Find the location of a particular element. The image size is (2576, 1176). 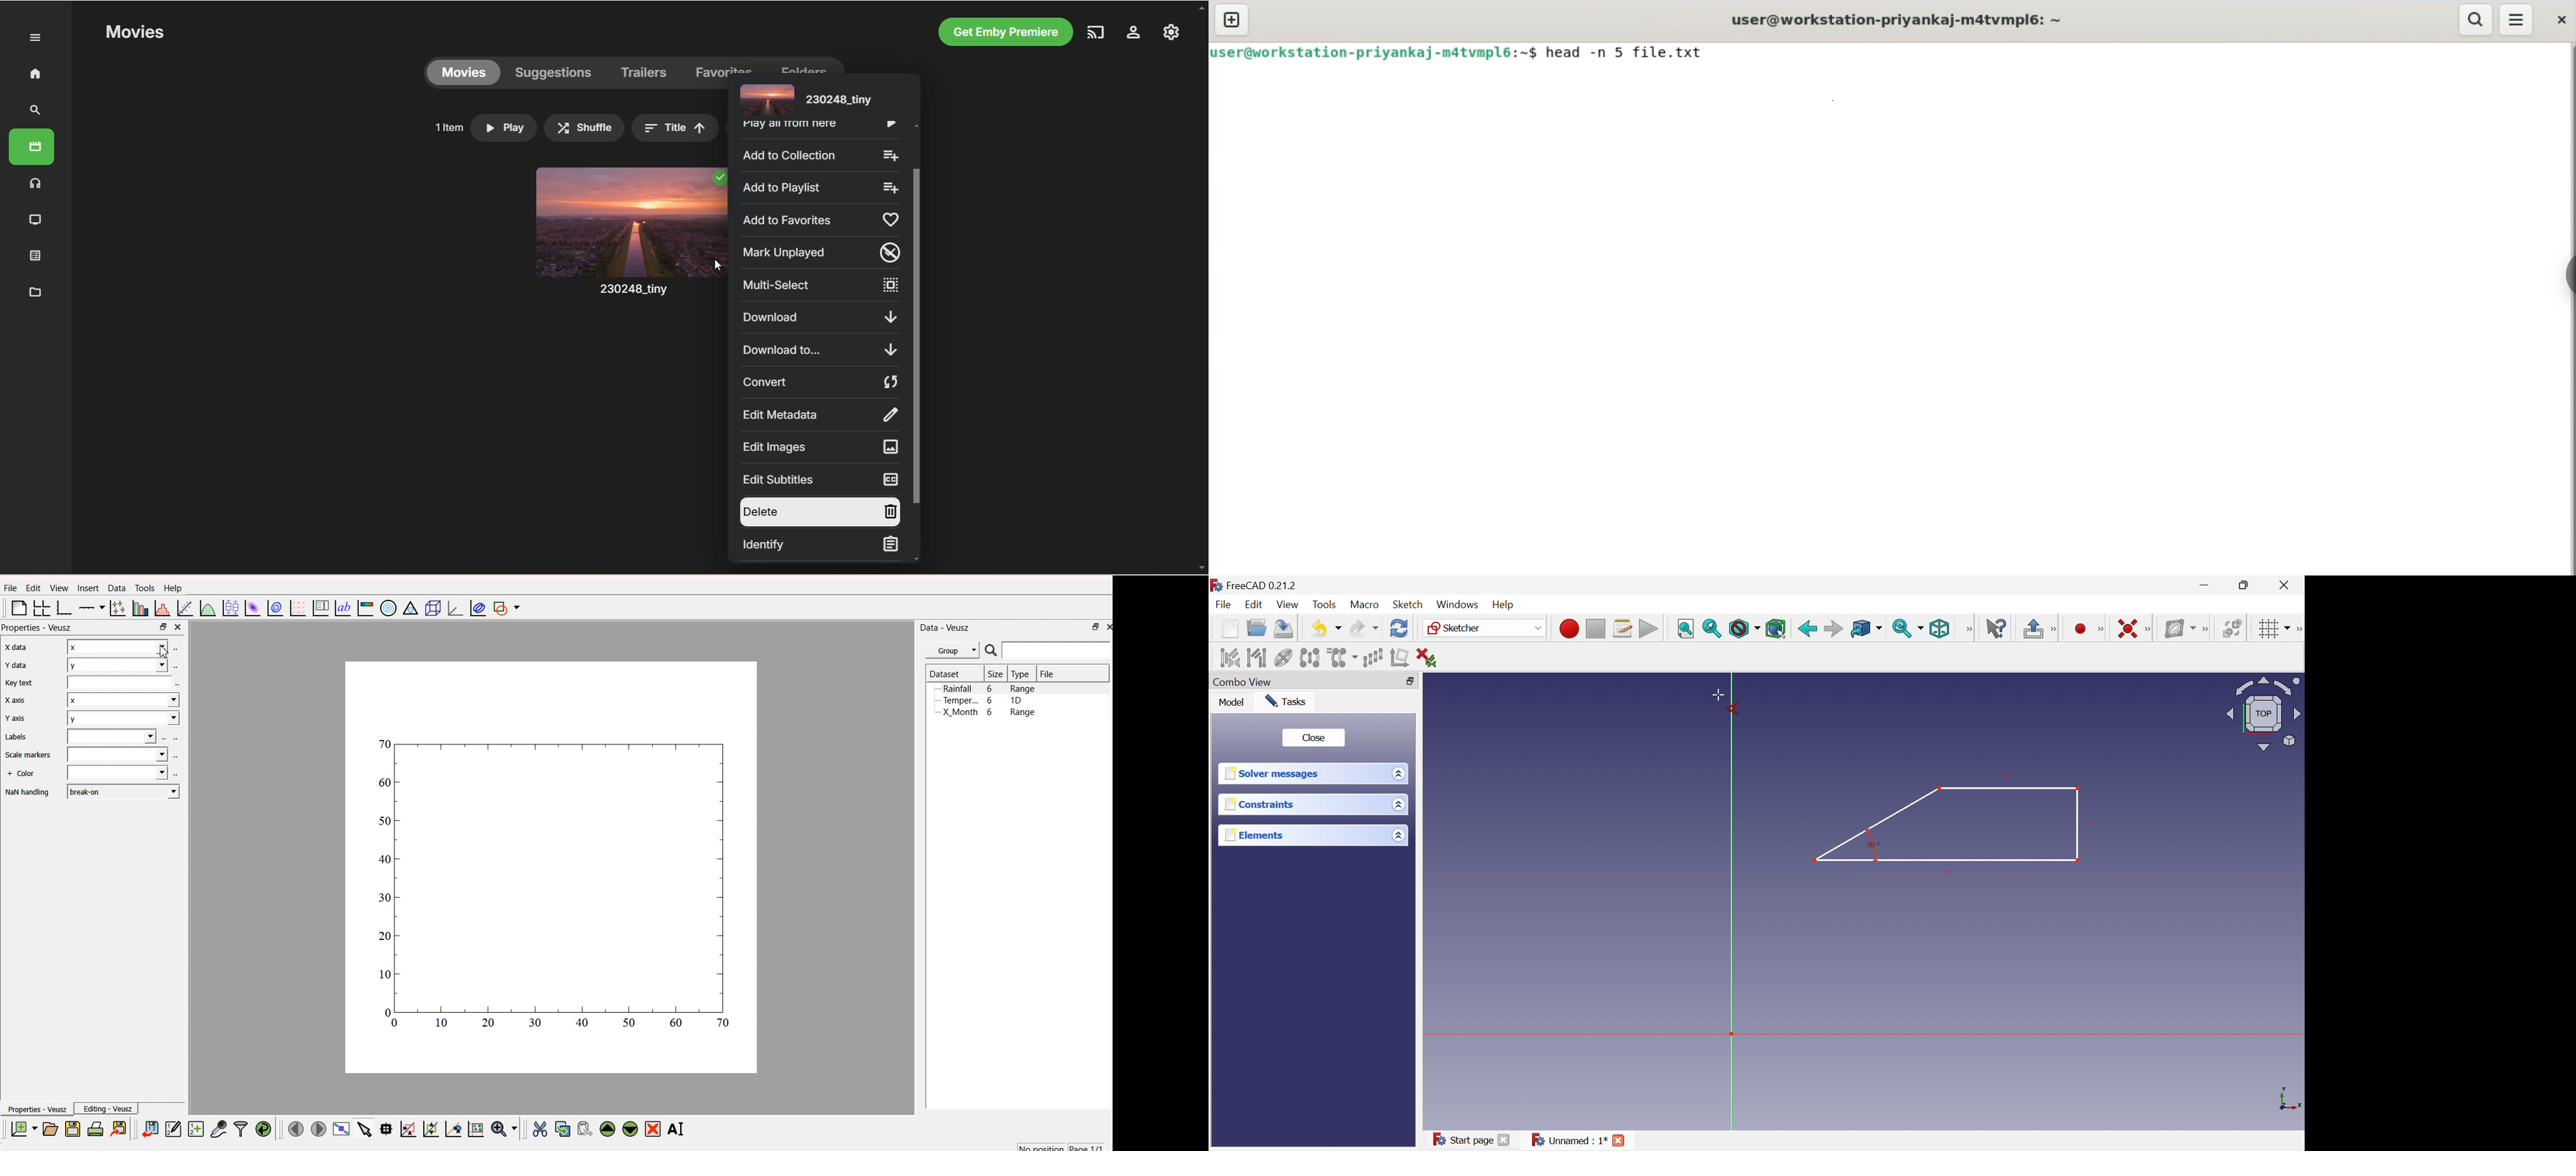

Select associated constraints is located at coordinates (1225, 657).